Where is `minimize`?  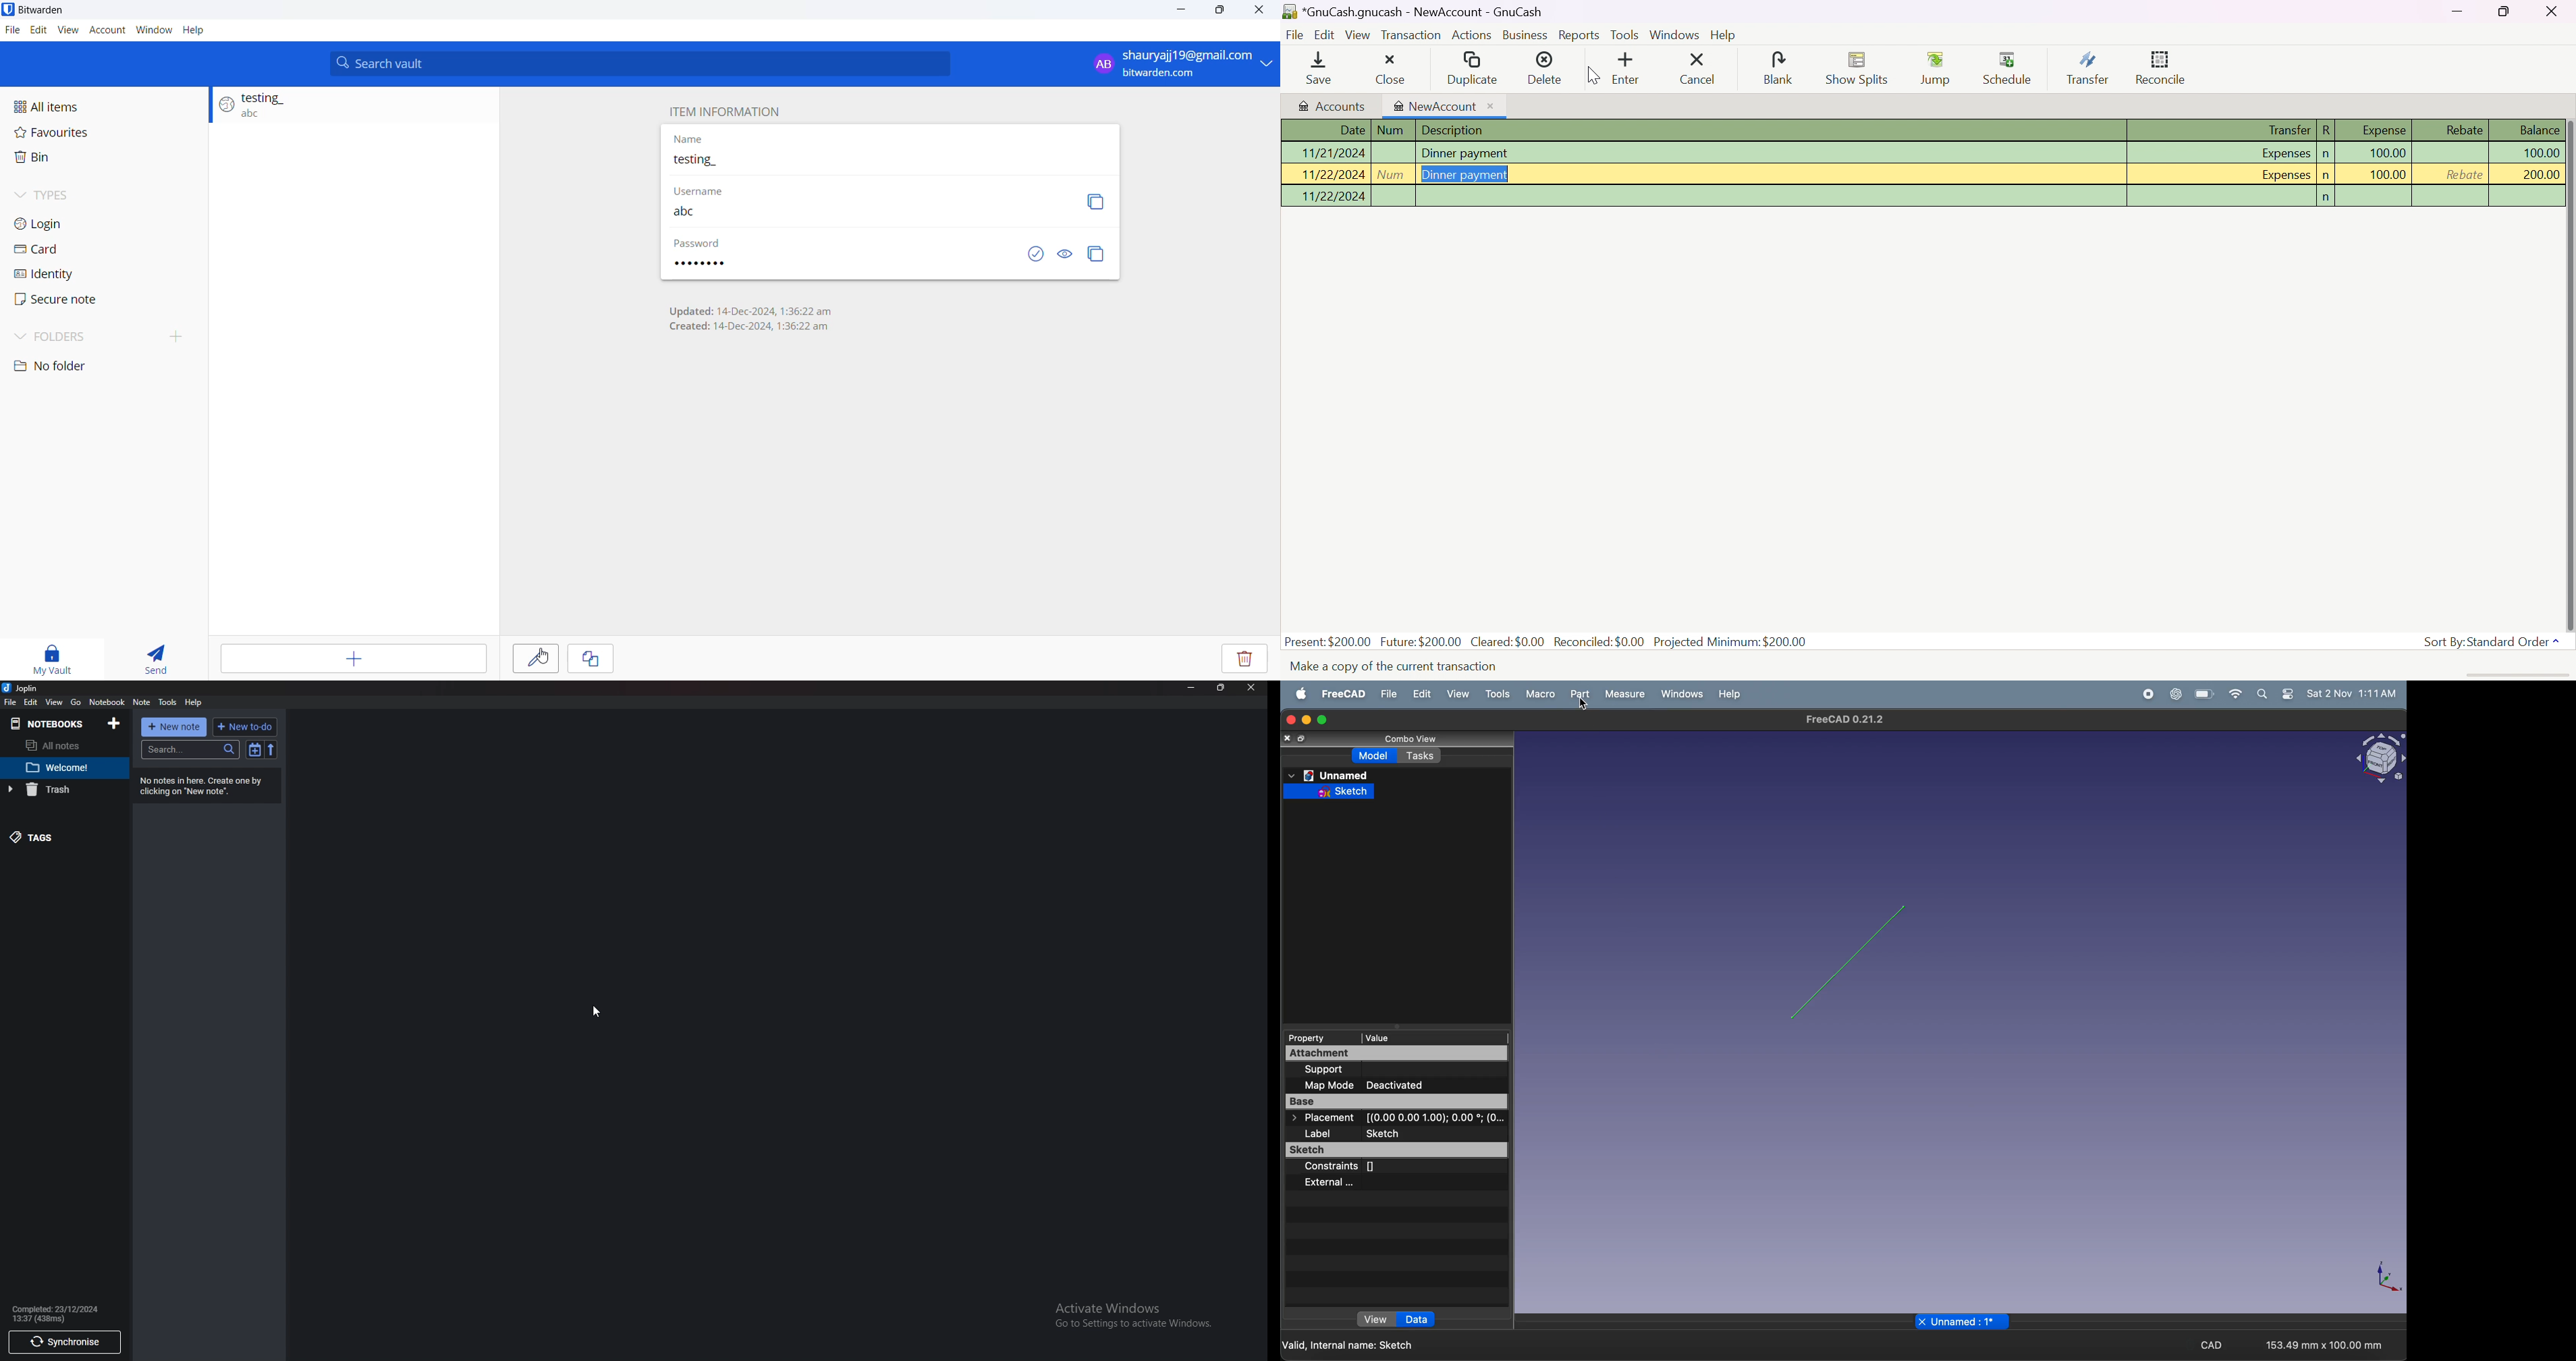 minimize is located at coordinates (1306, 720).